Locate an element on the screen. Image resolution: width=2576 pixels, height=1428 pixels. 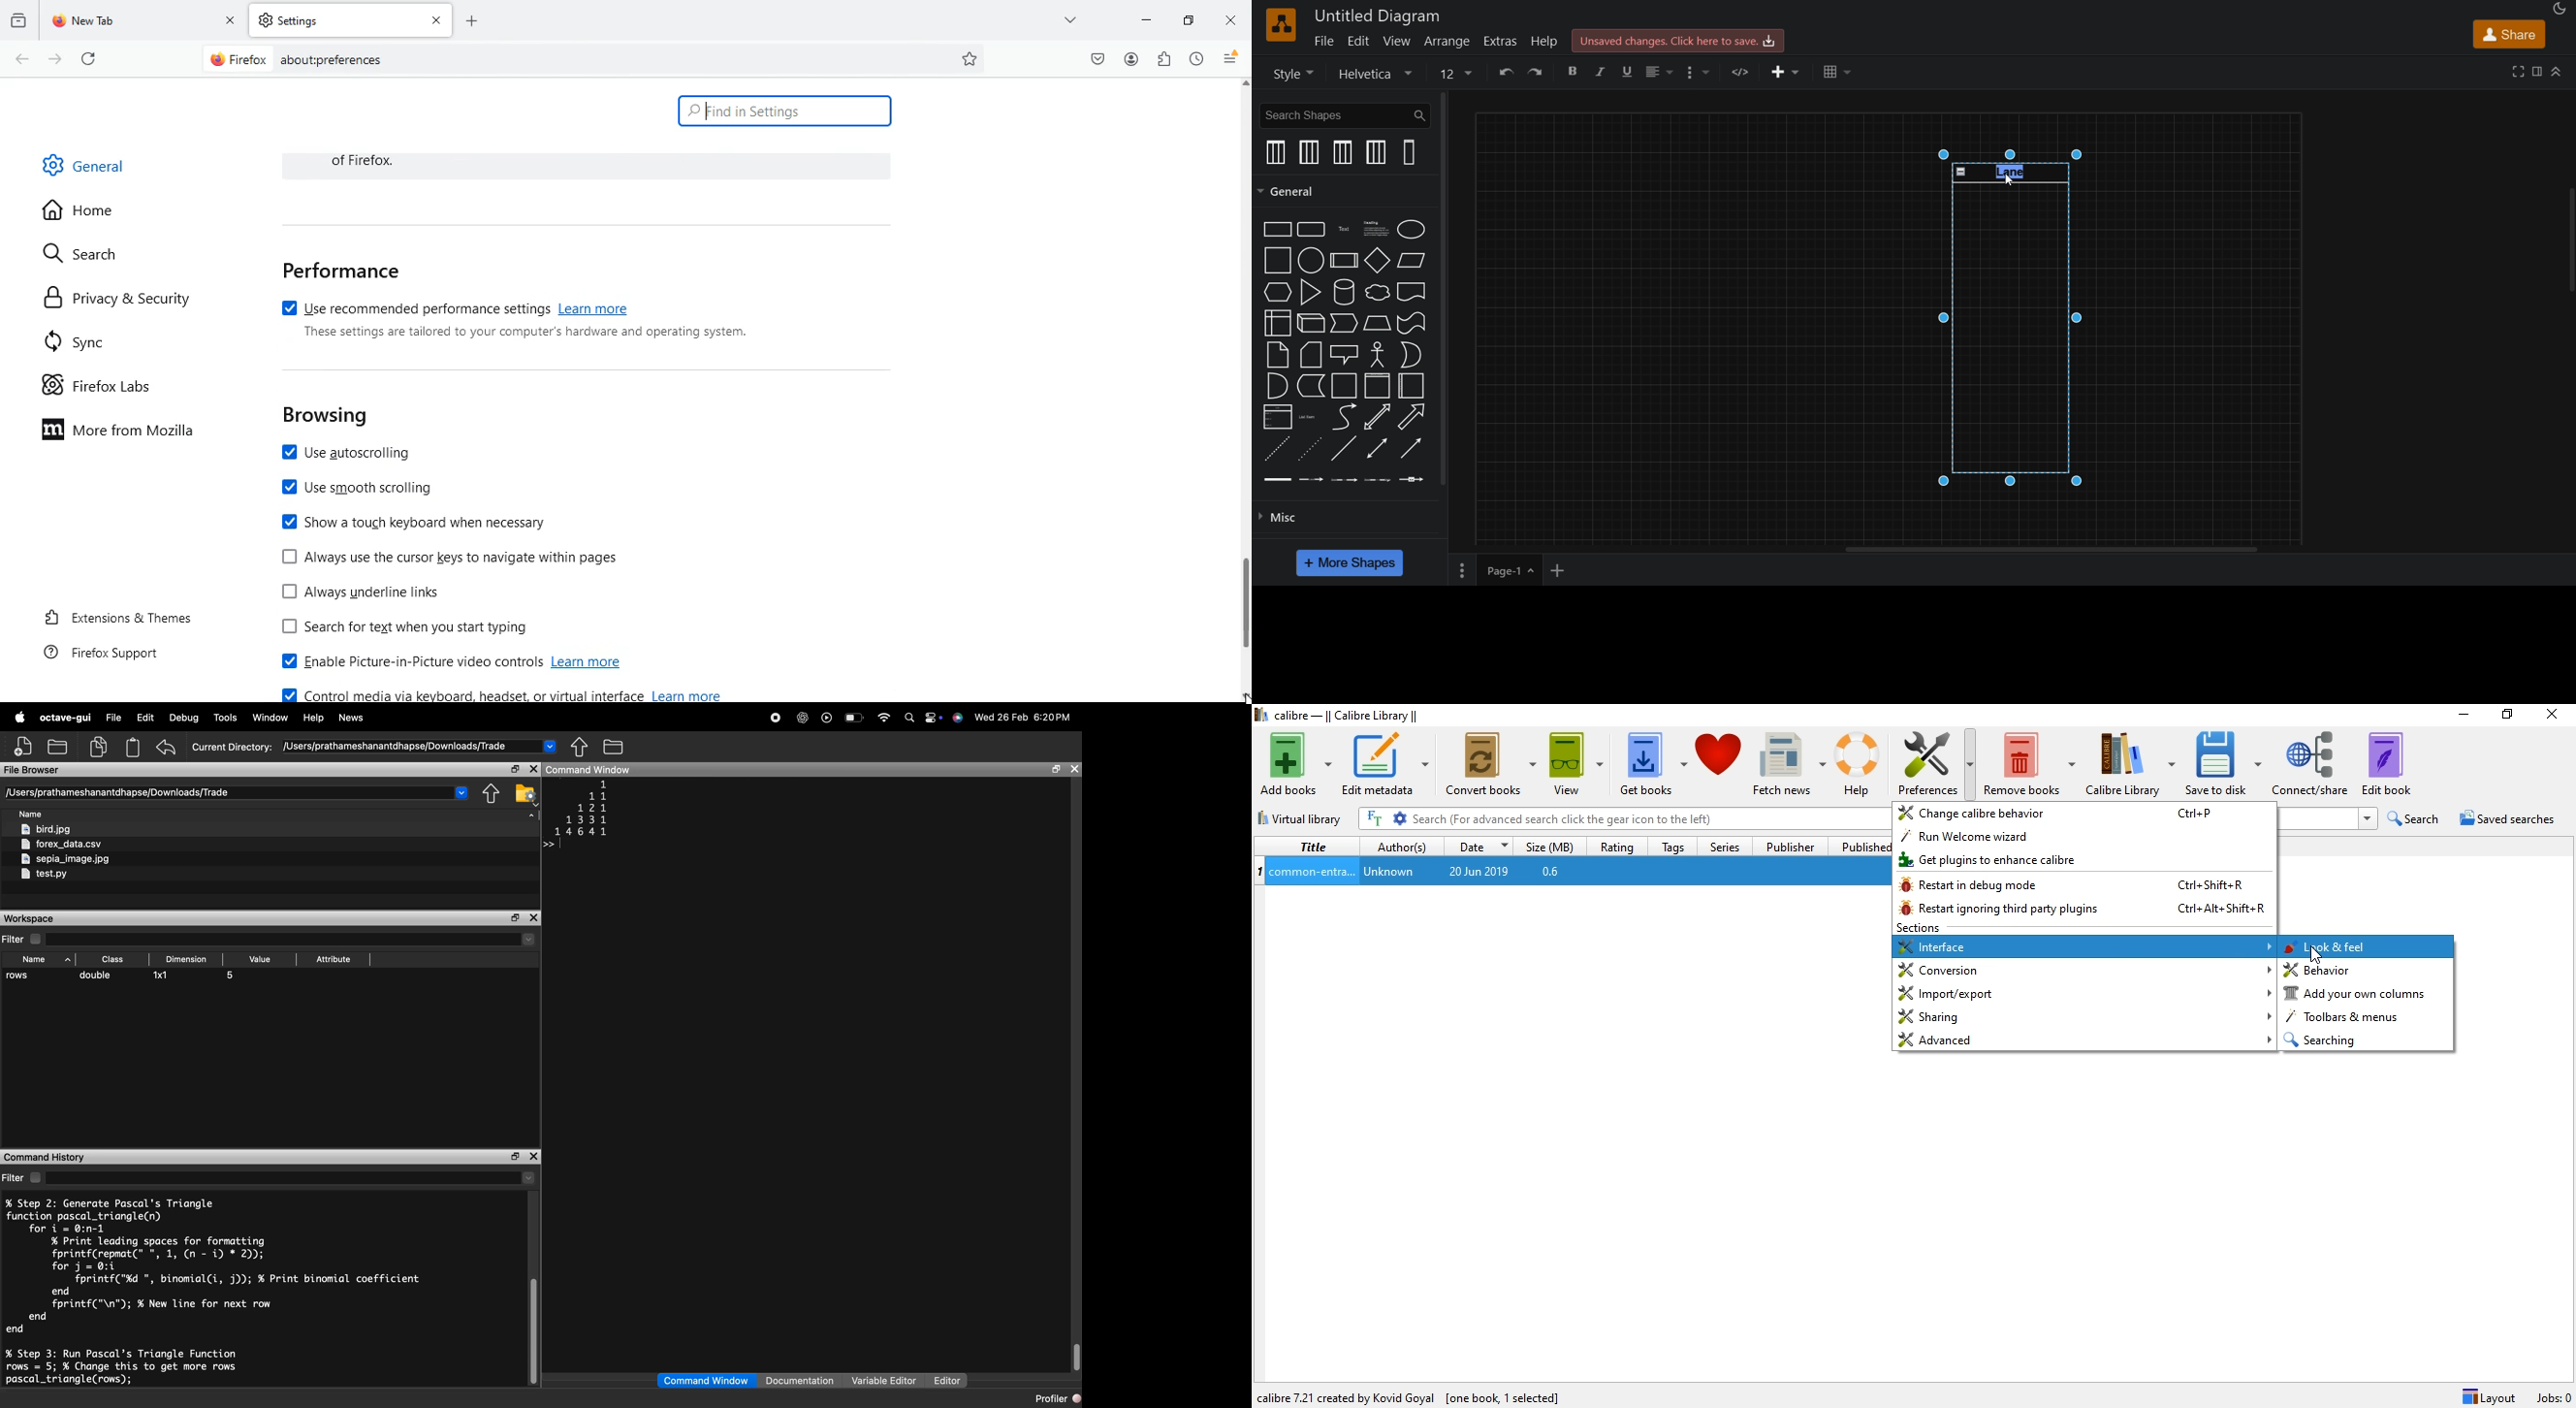
file is located at coordinates (1326, 41).